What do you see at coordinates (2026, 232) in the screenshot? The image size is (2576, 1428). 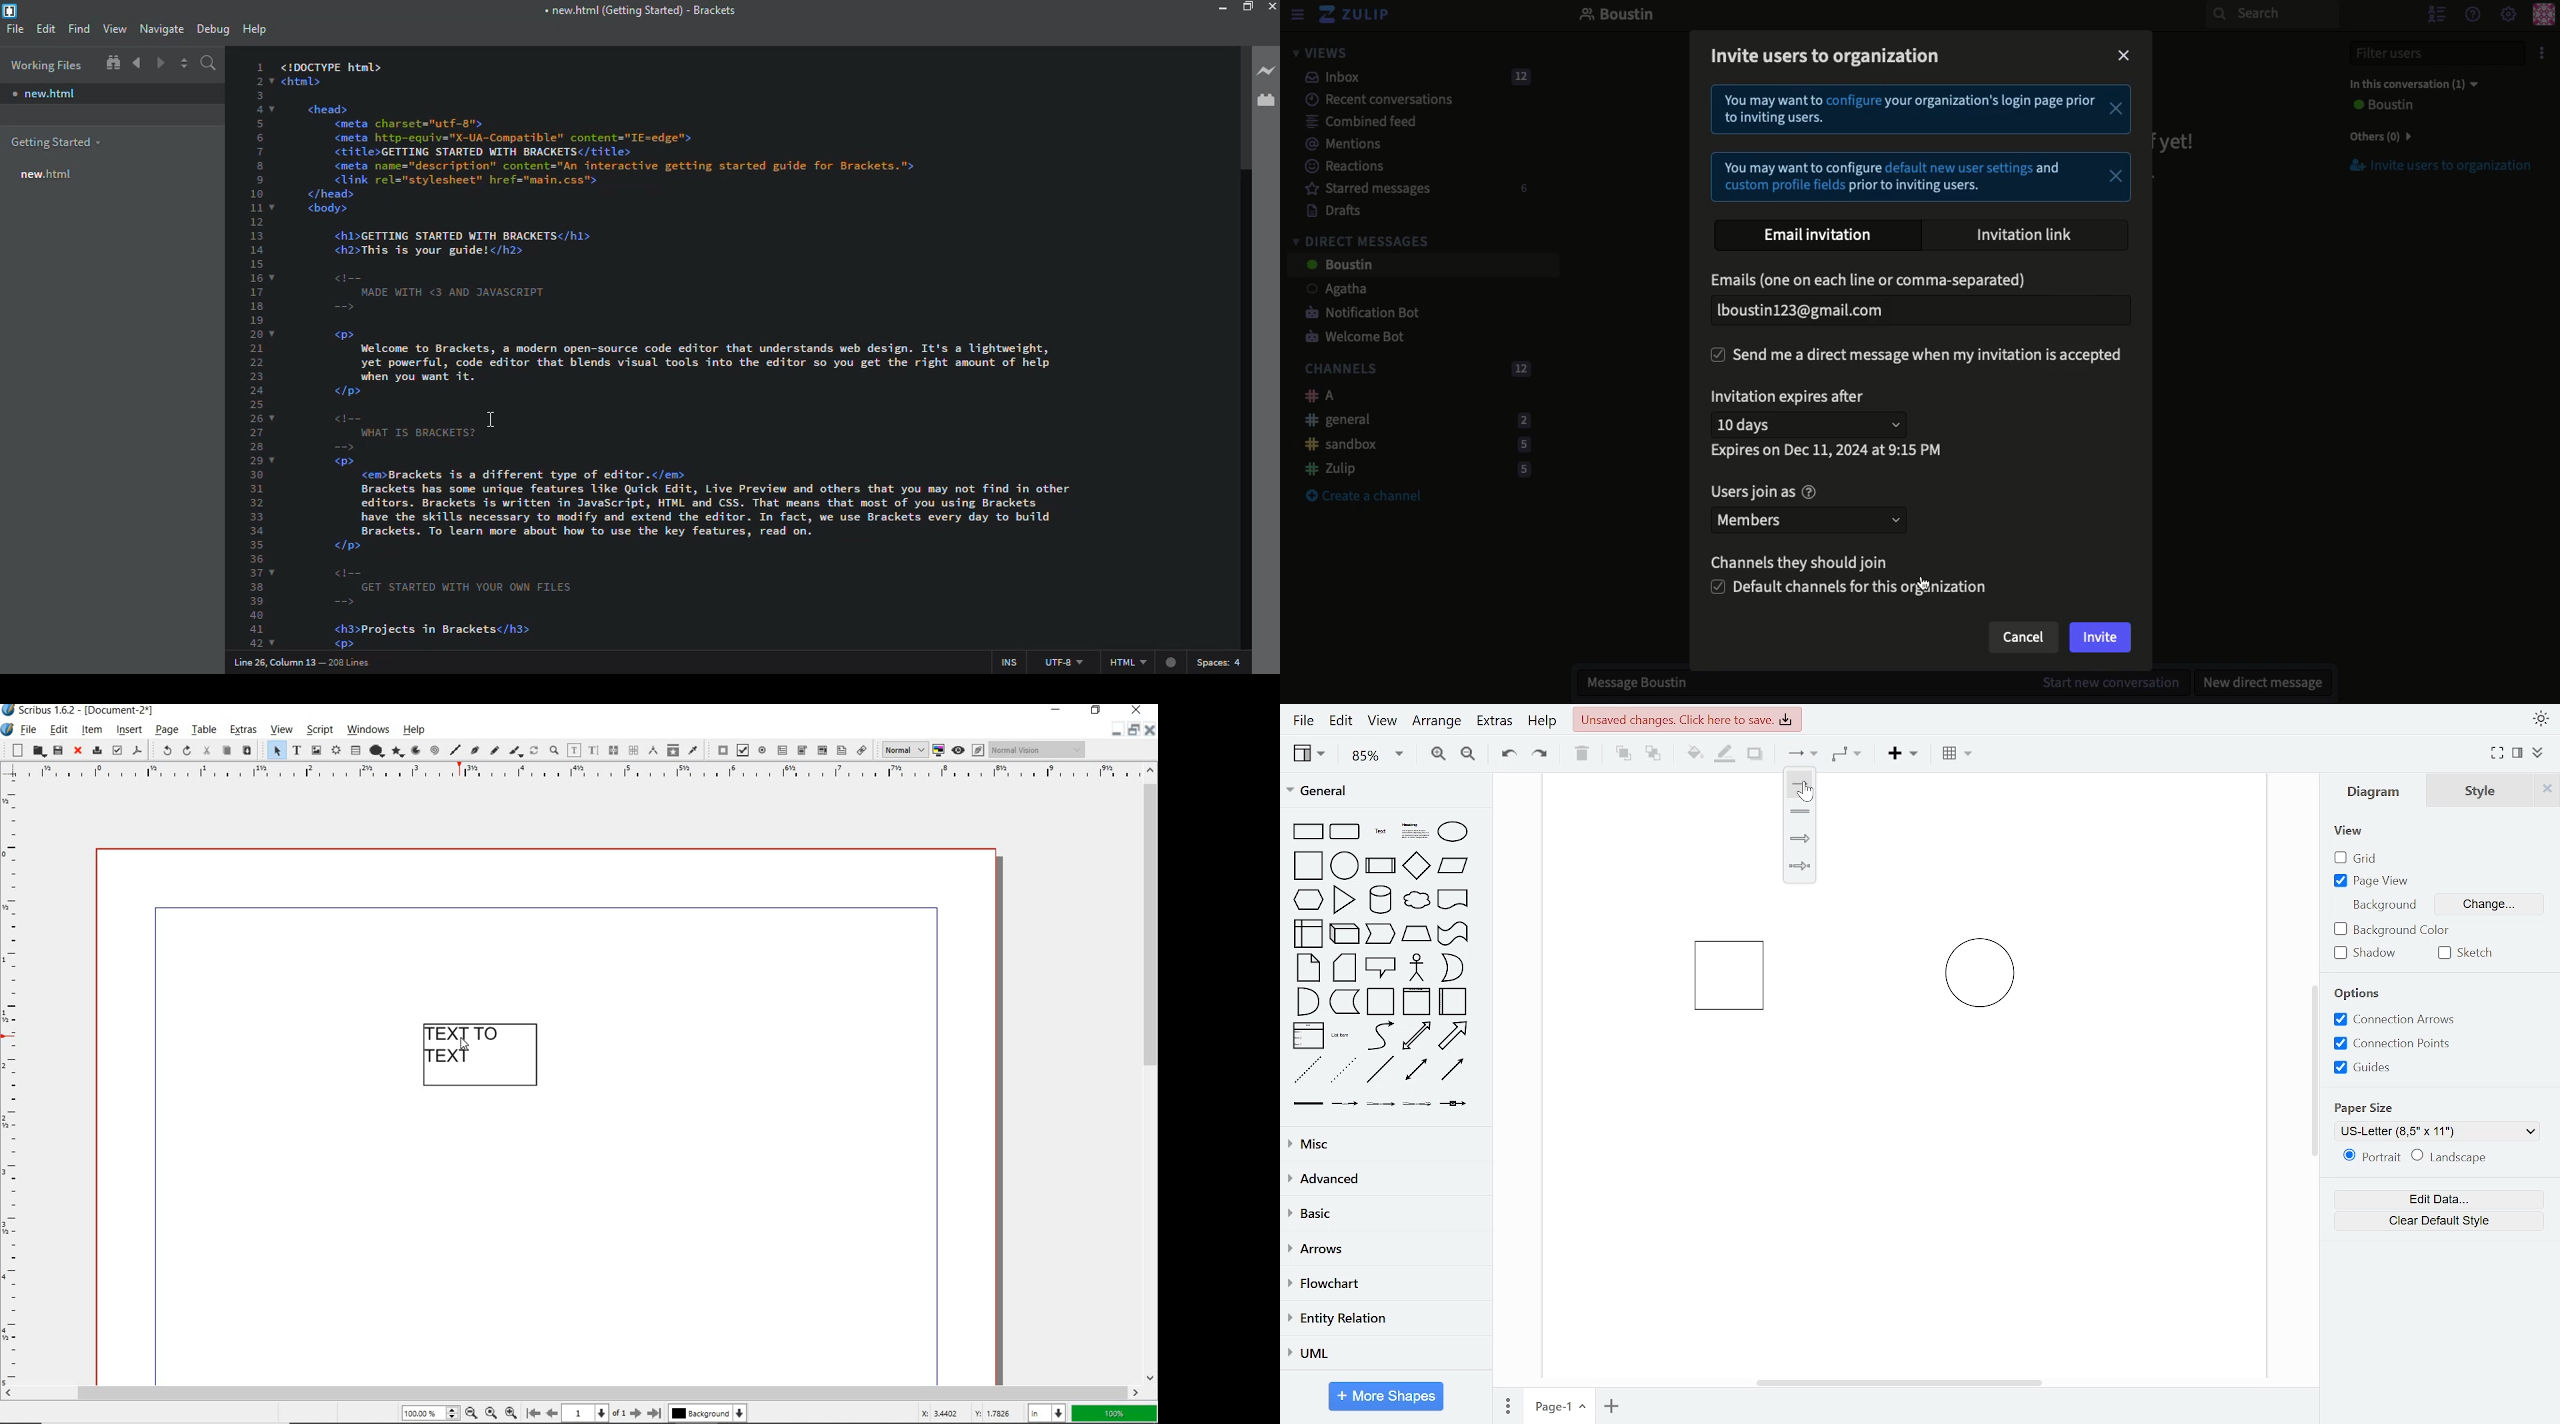 I see `Invitation link` at bounding box center [2026, 232].